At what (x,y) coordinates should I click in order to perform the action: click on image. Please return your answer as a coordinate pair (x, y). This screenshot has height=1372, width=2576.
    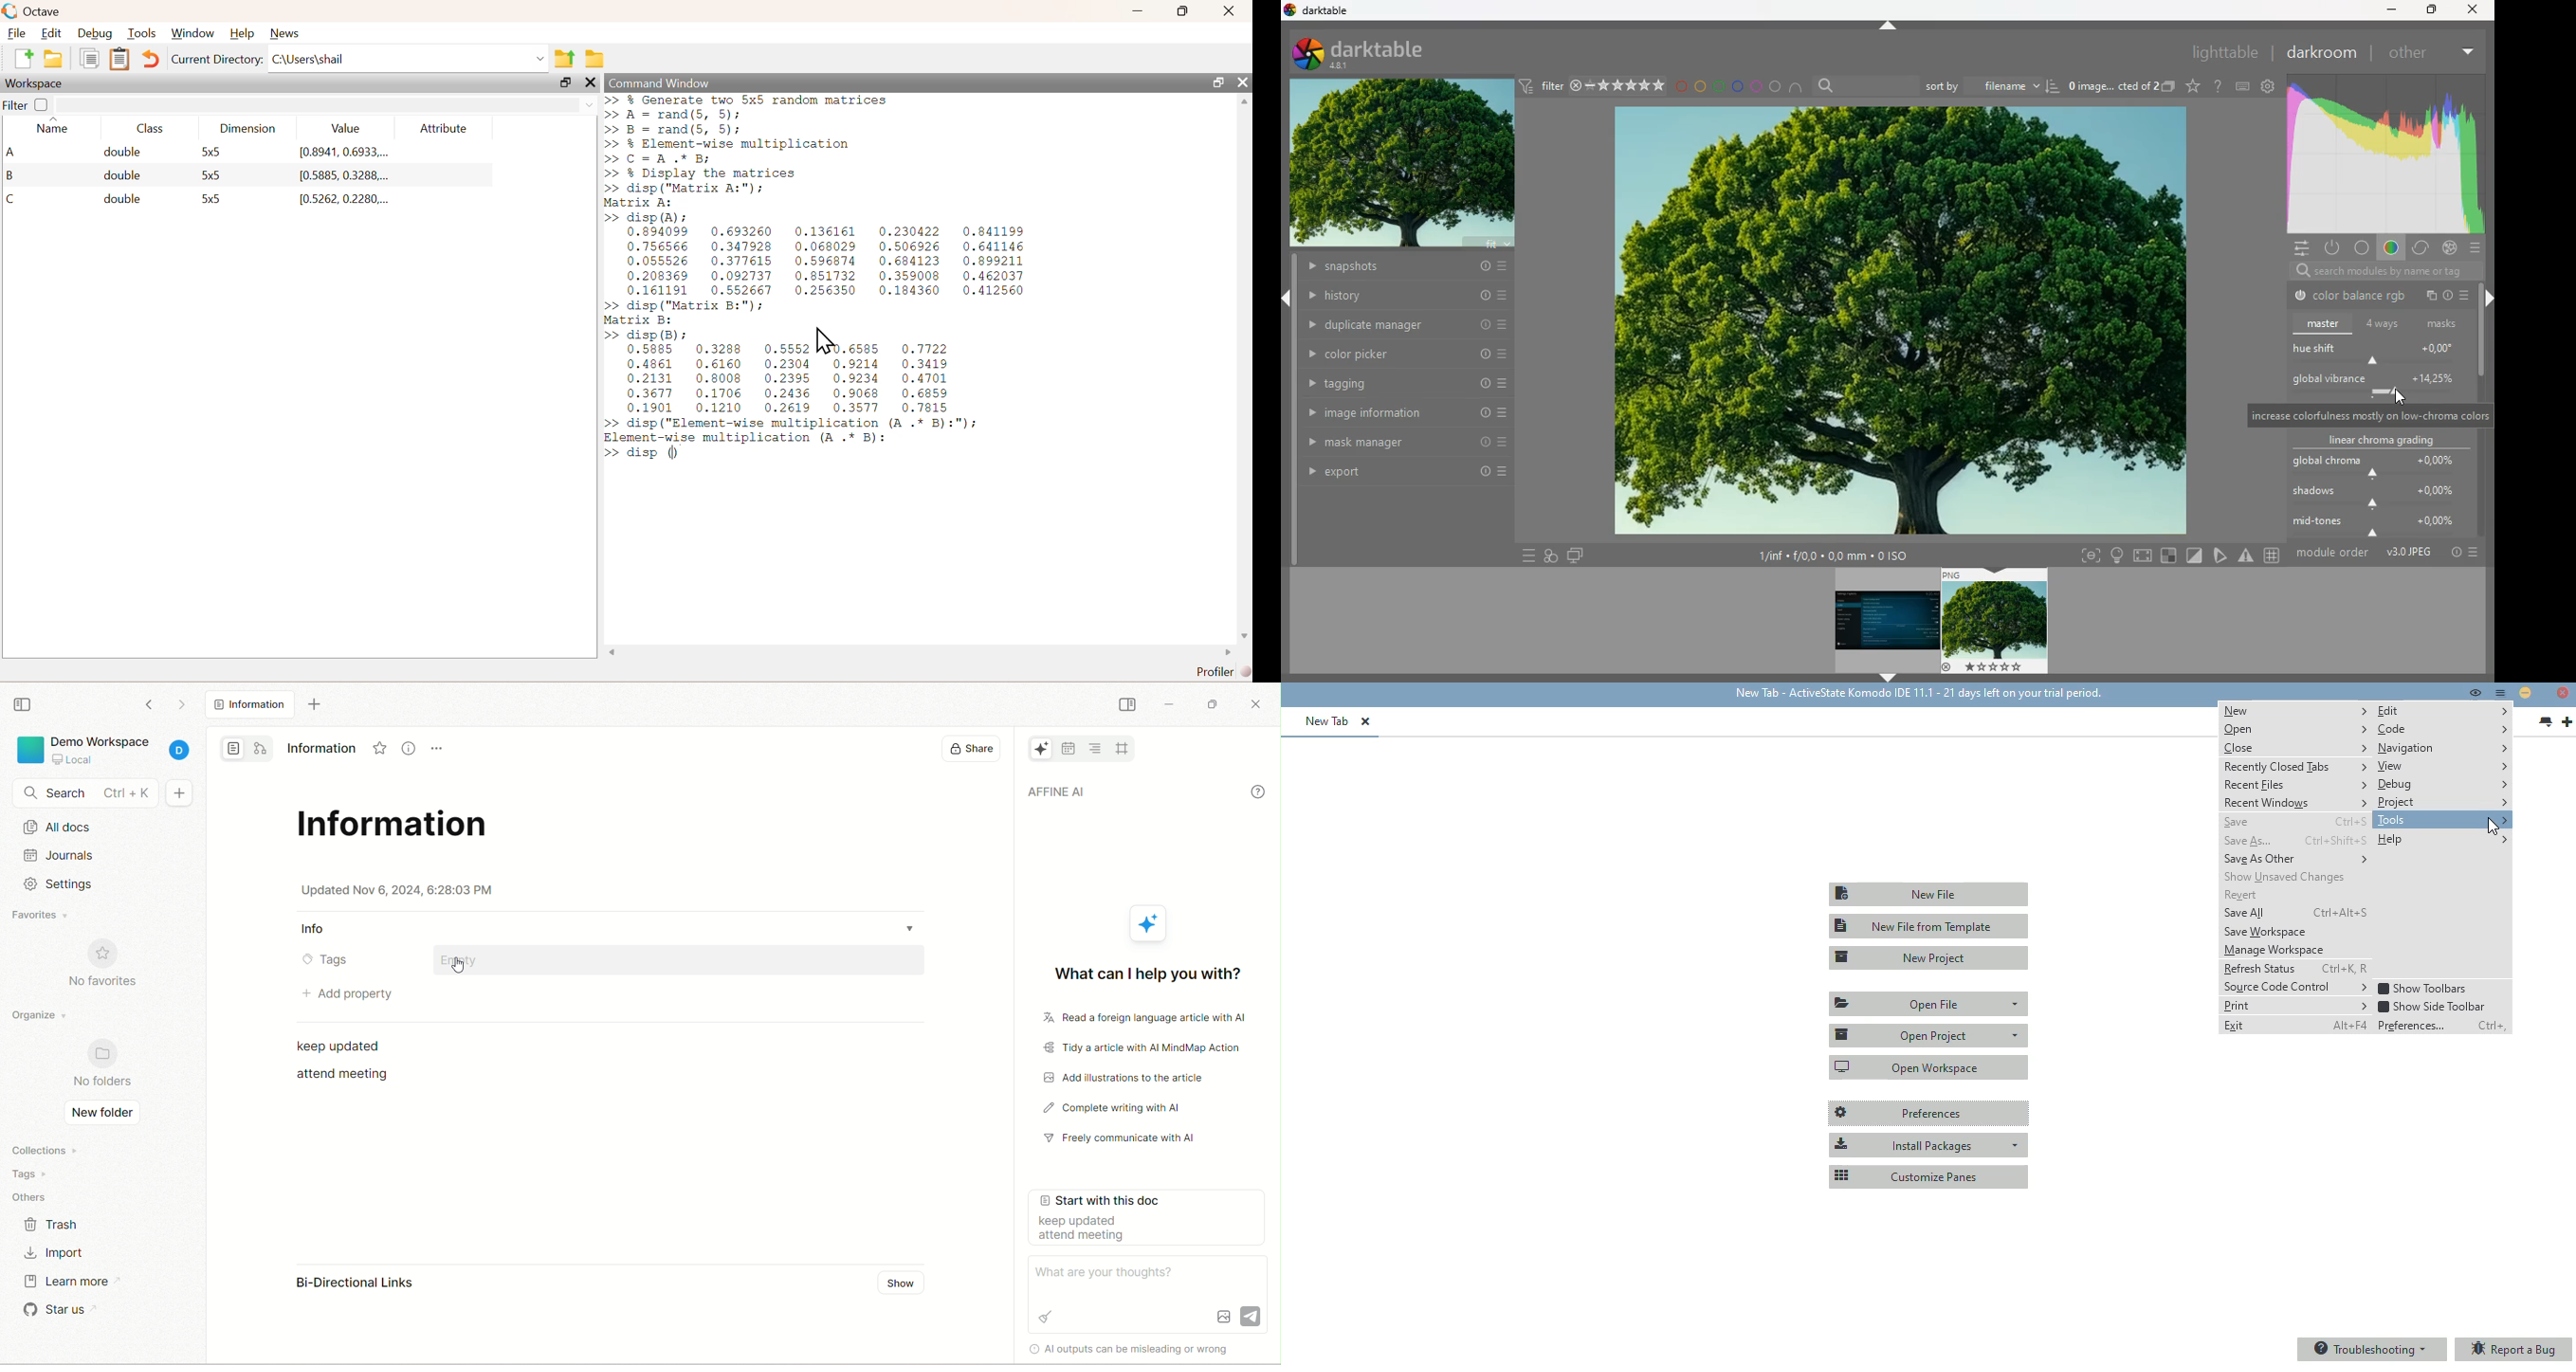
    Looking at the image, I should click on (1403, 165).